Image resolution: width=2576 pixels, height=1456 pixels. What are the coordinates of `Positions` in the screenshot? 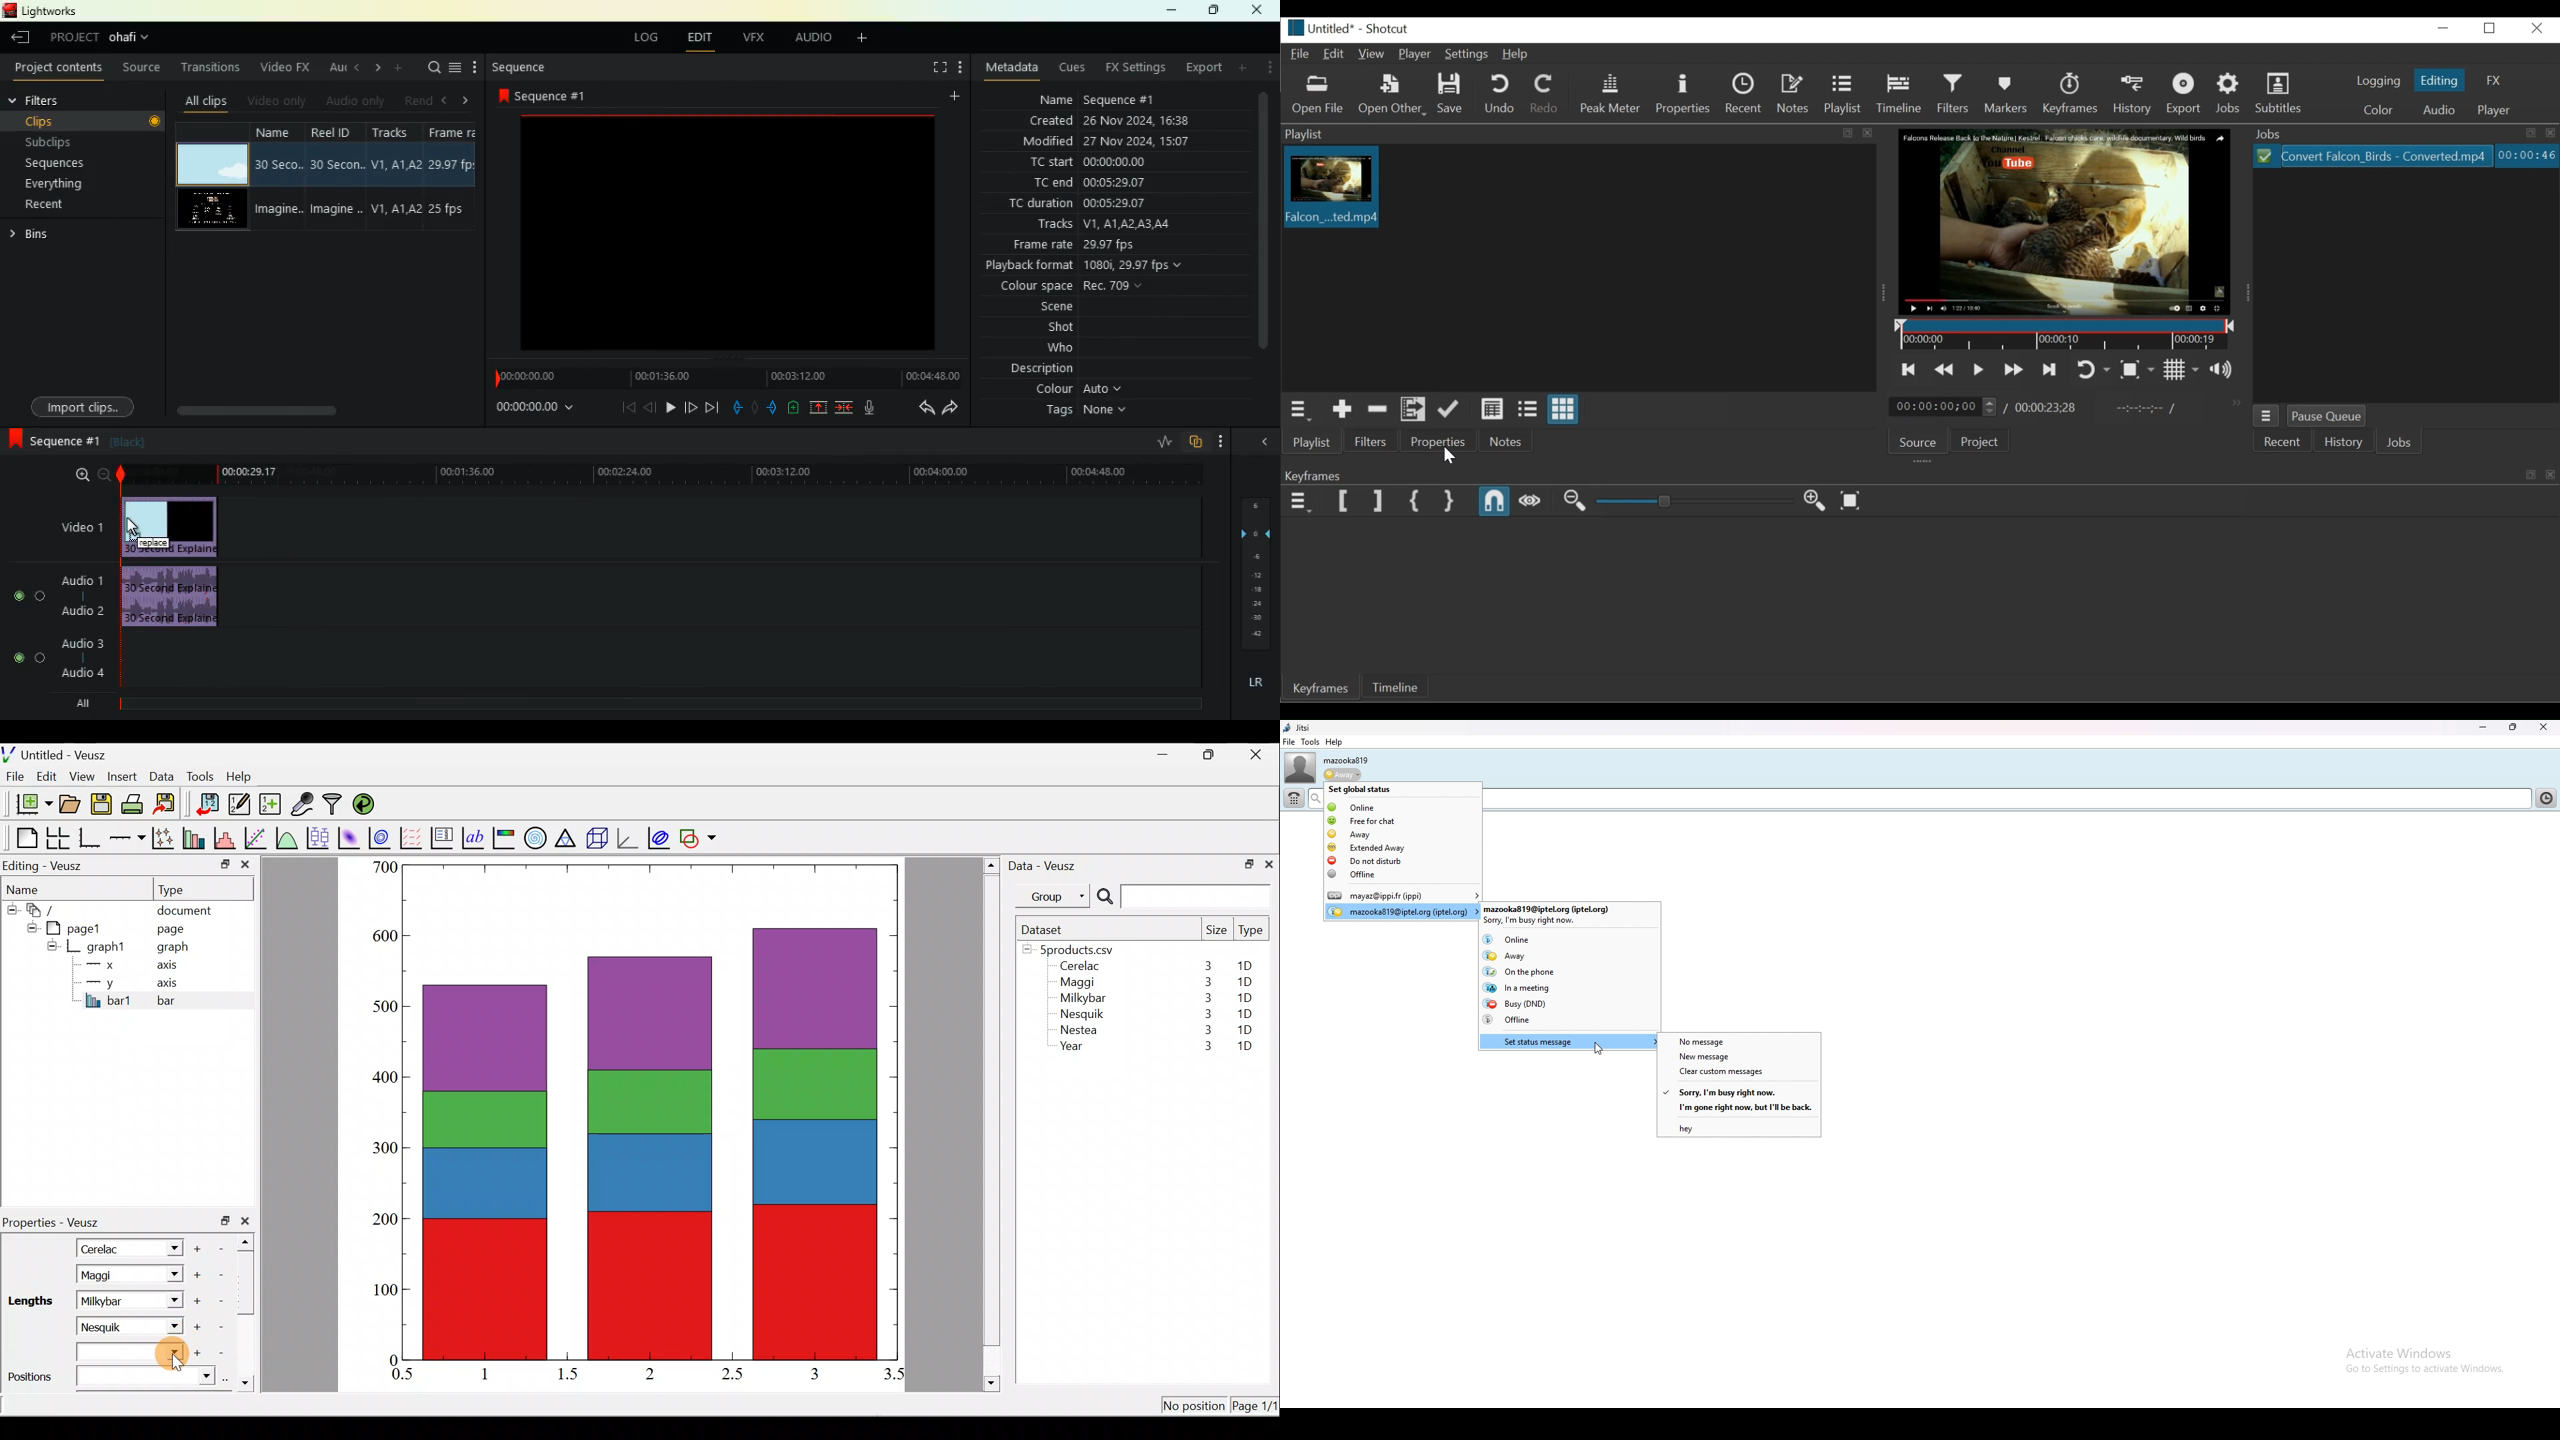 It's located at (109, 1379).